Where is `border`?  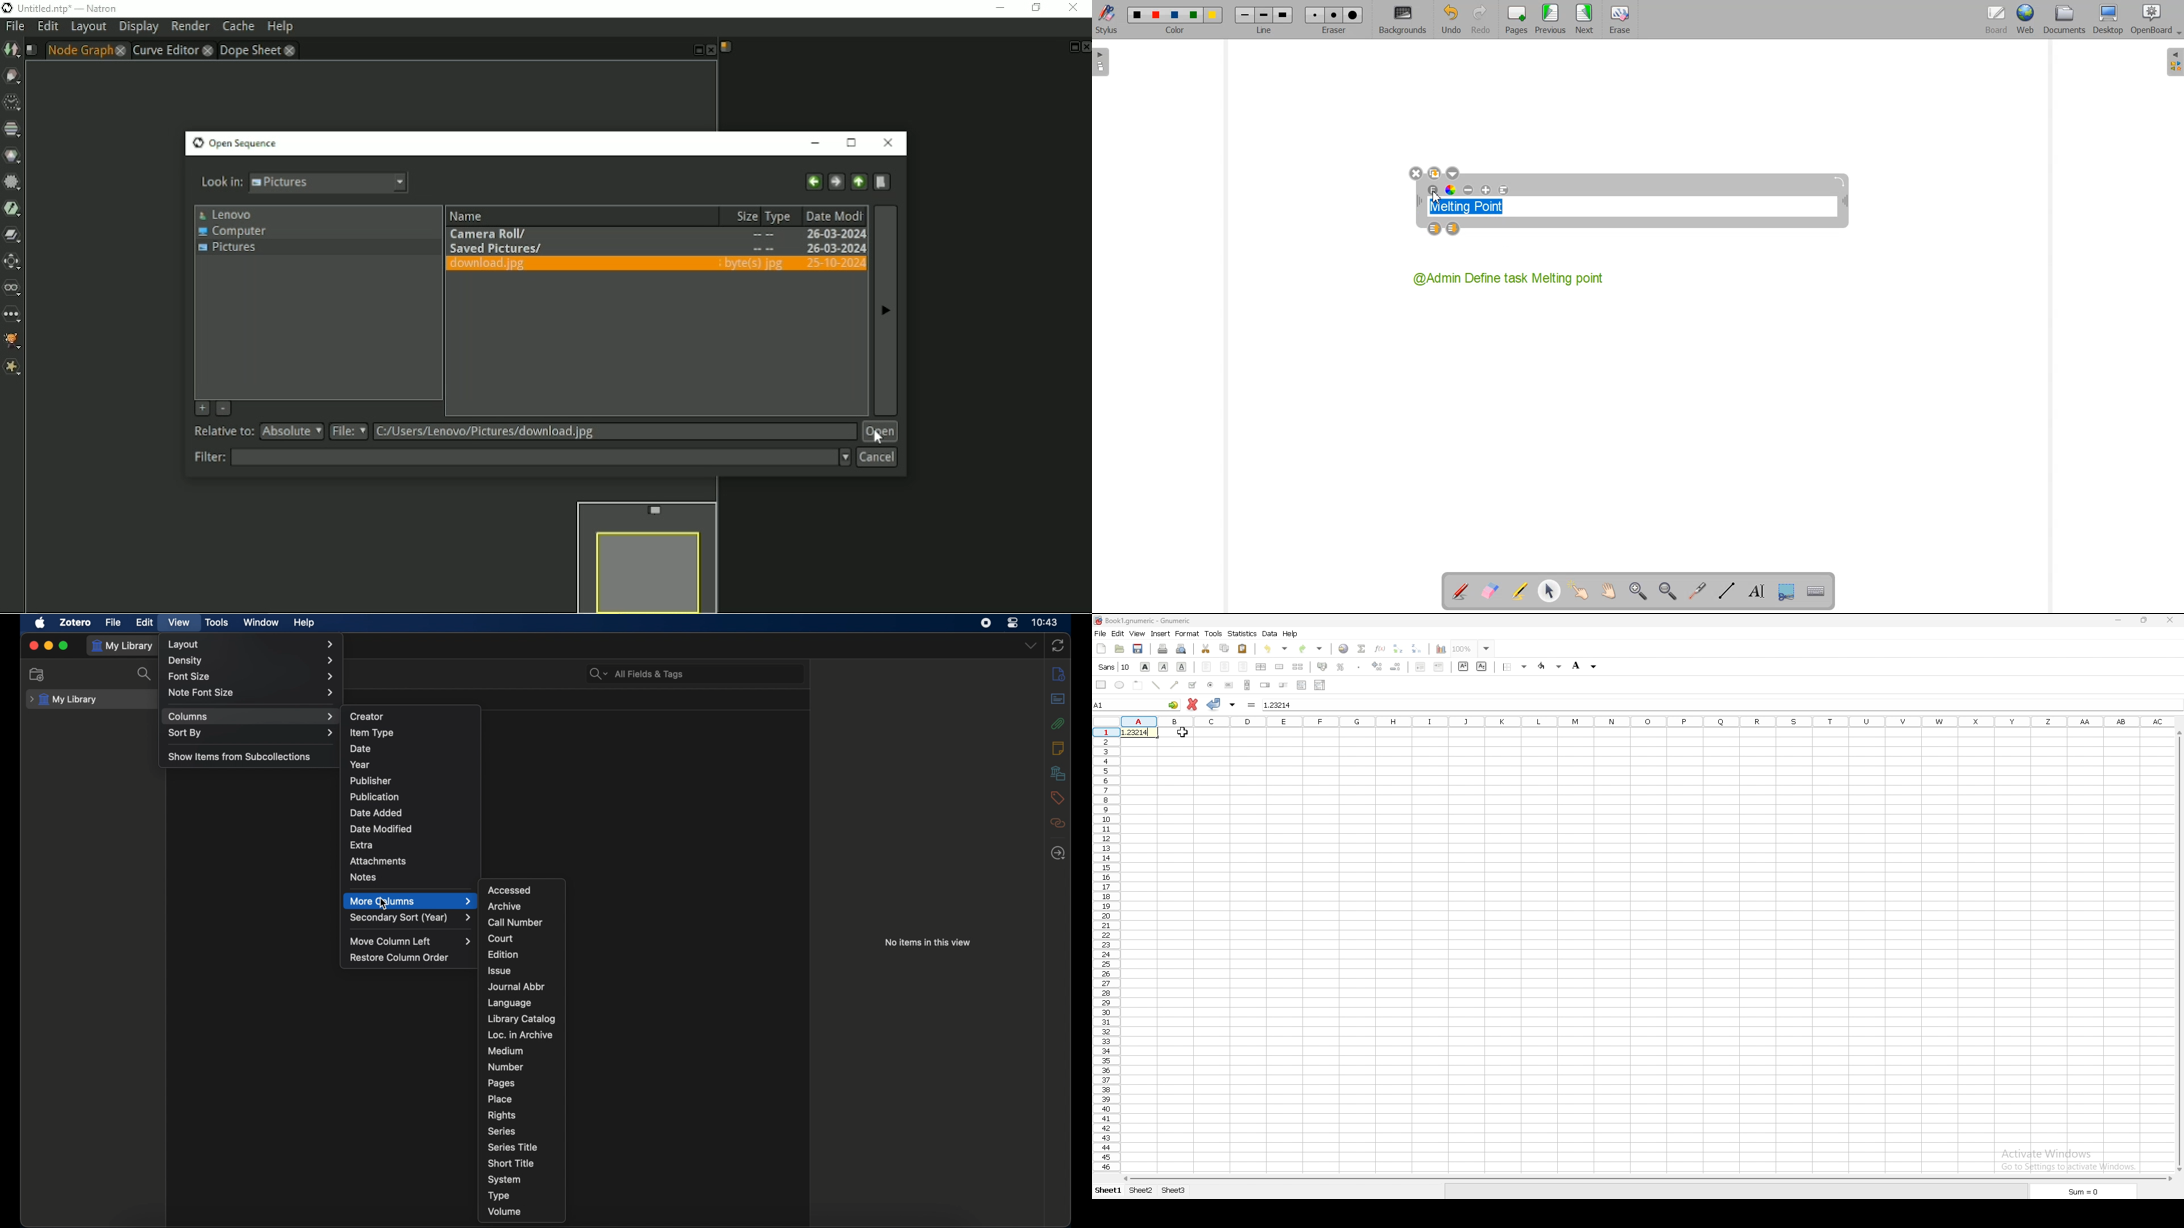
border is located at coordinates (1514, 667).